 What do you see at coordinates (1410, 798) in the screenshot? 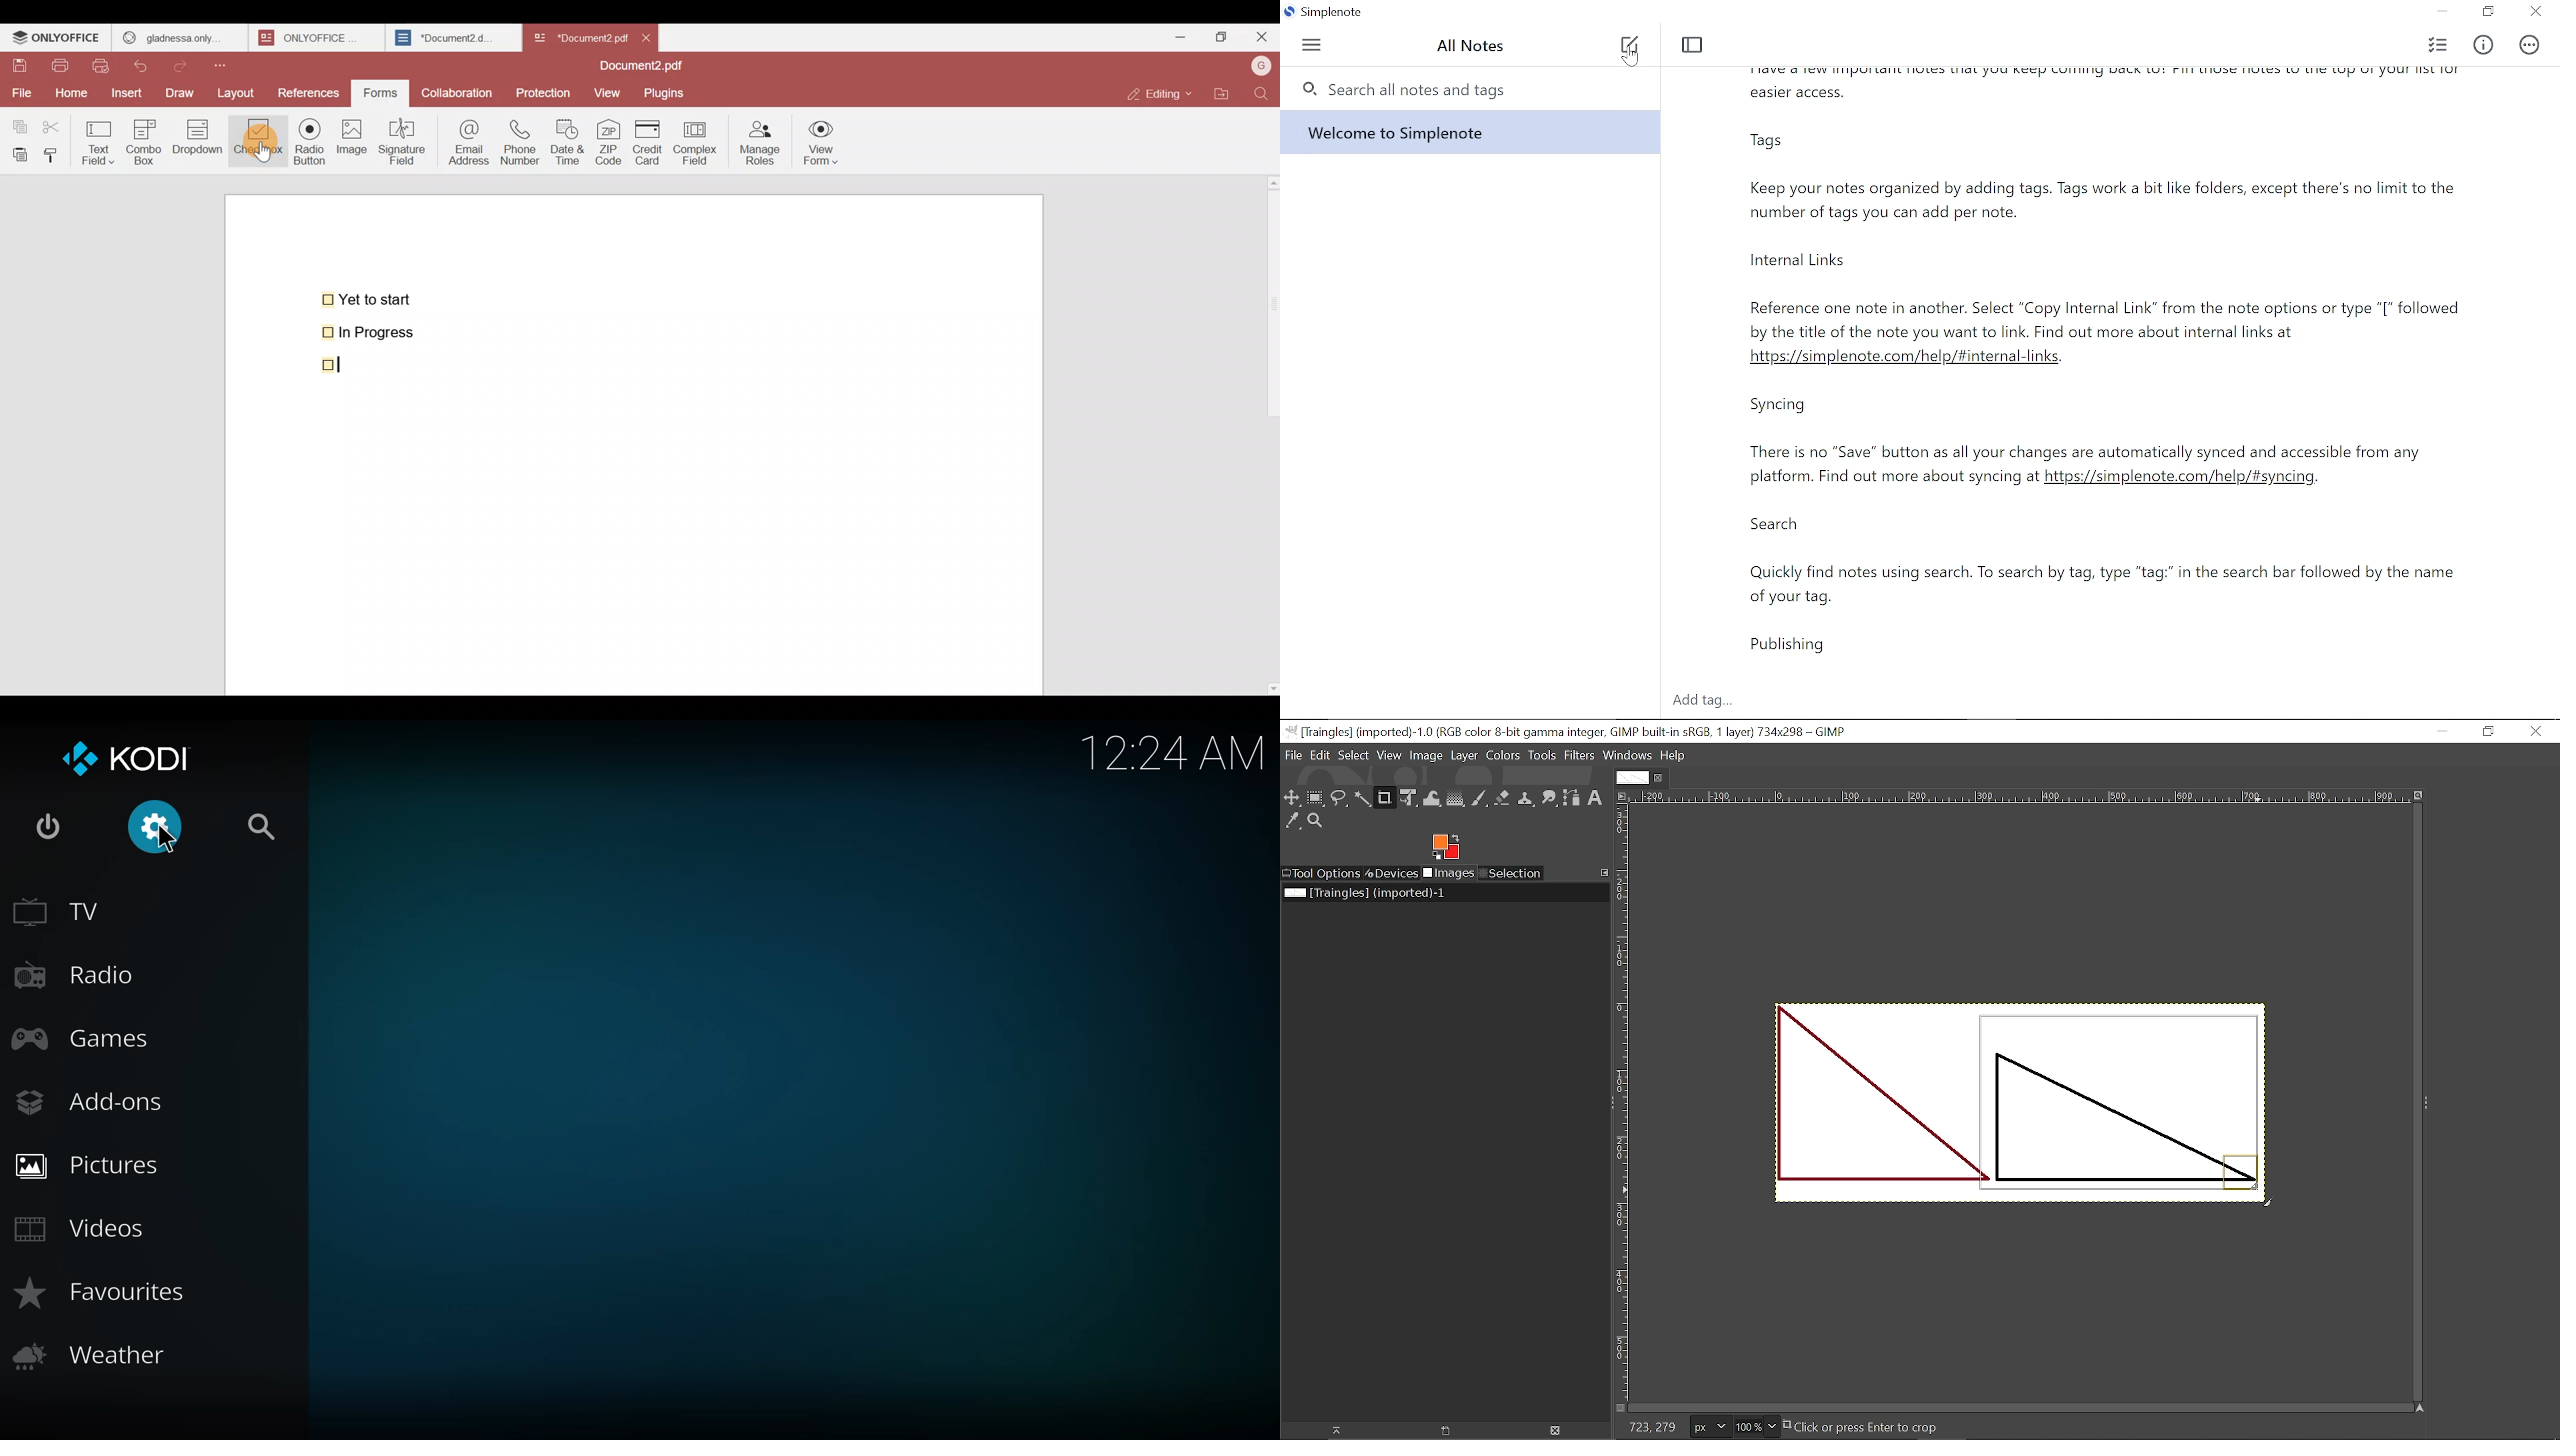
I see `Unified transform tool` at bounding box center [1410, 798].